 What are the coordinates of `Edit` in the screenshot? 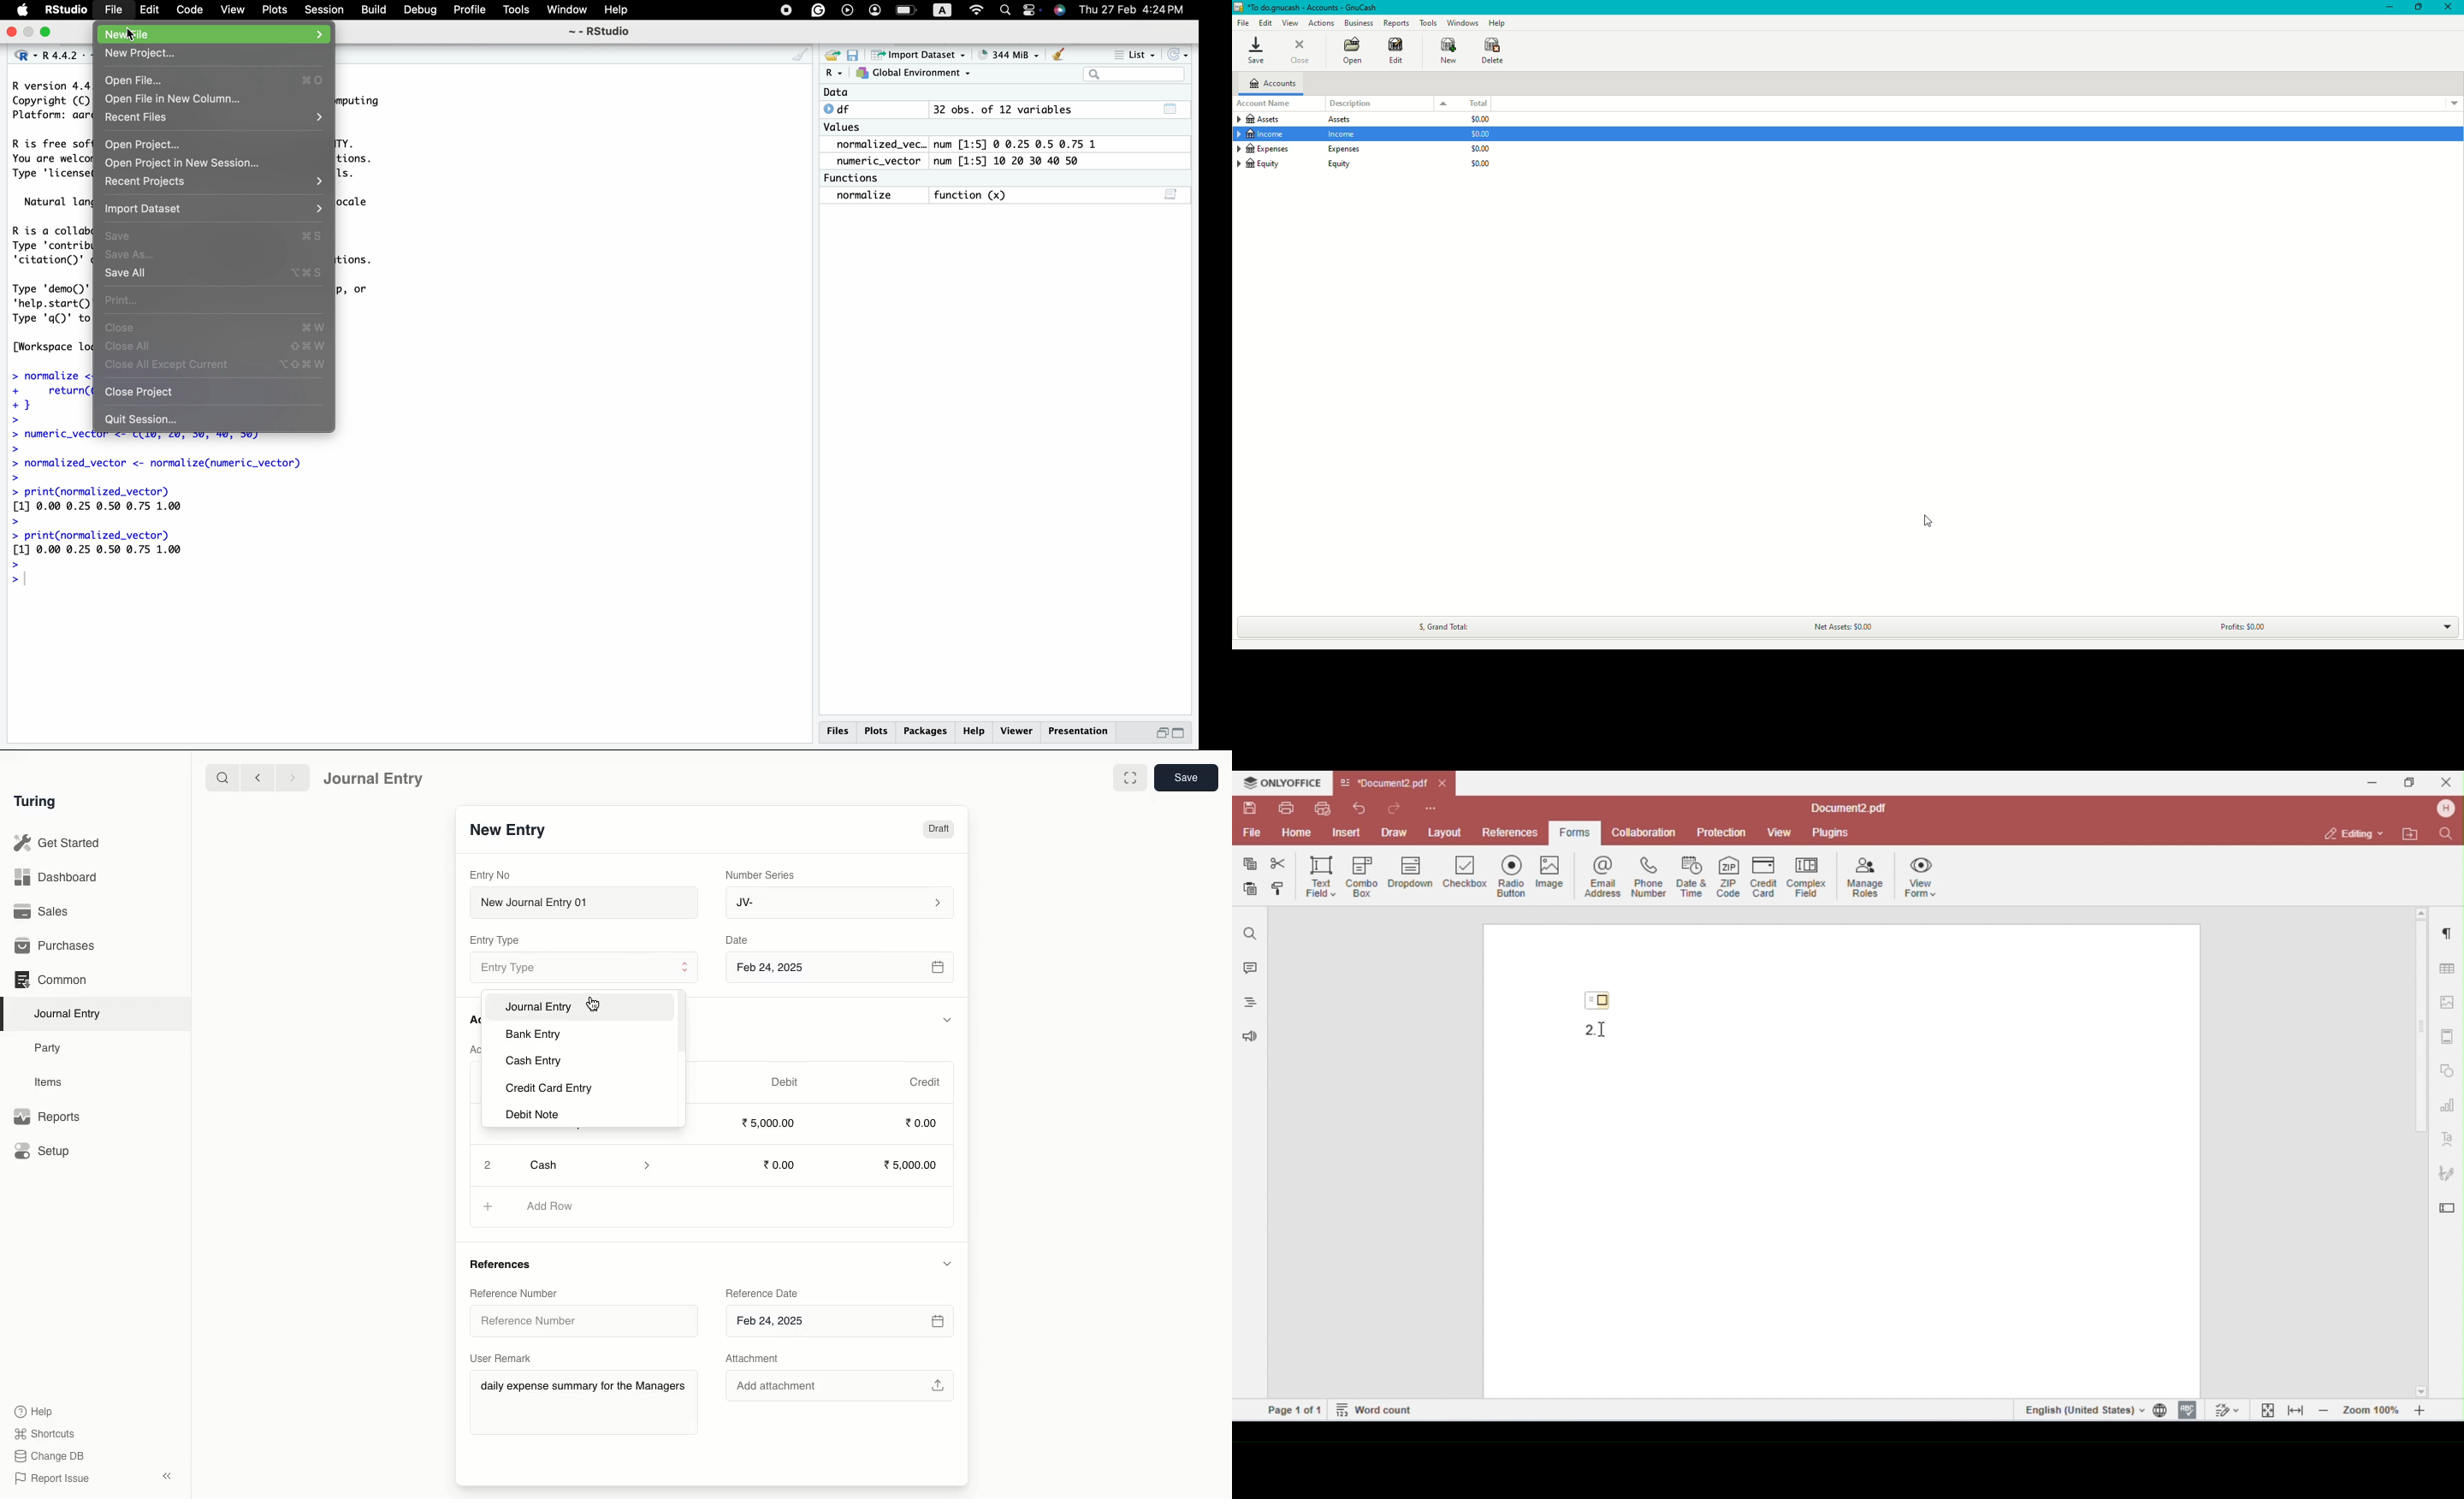 It's located at (1395, 54).